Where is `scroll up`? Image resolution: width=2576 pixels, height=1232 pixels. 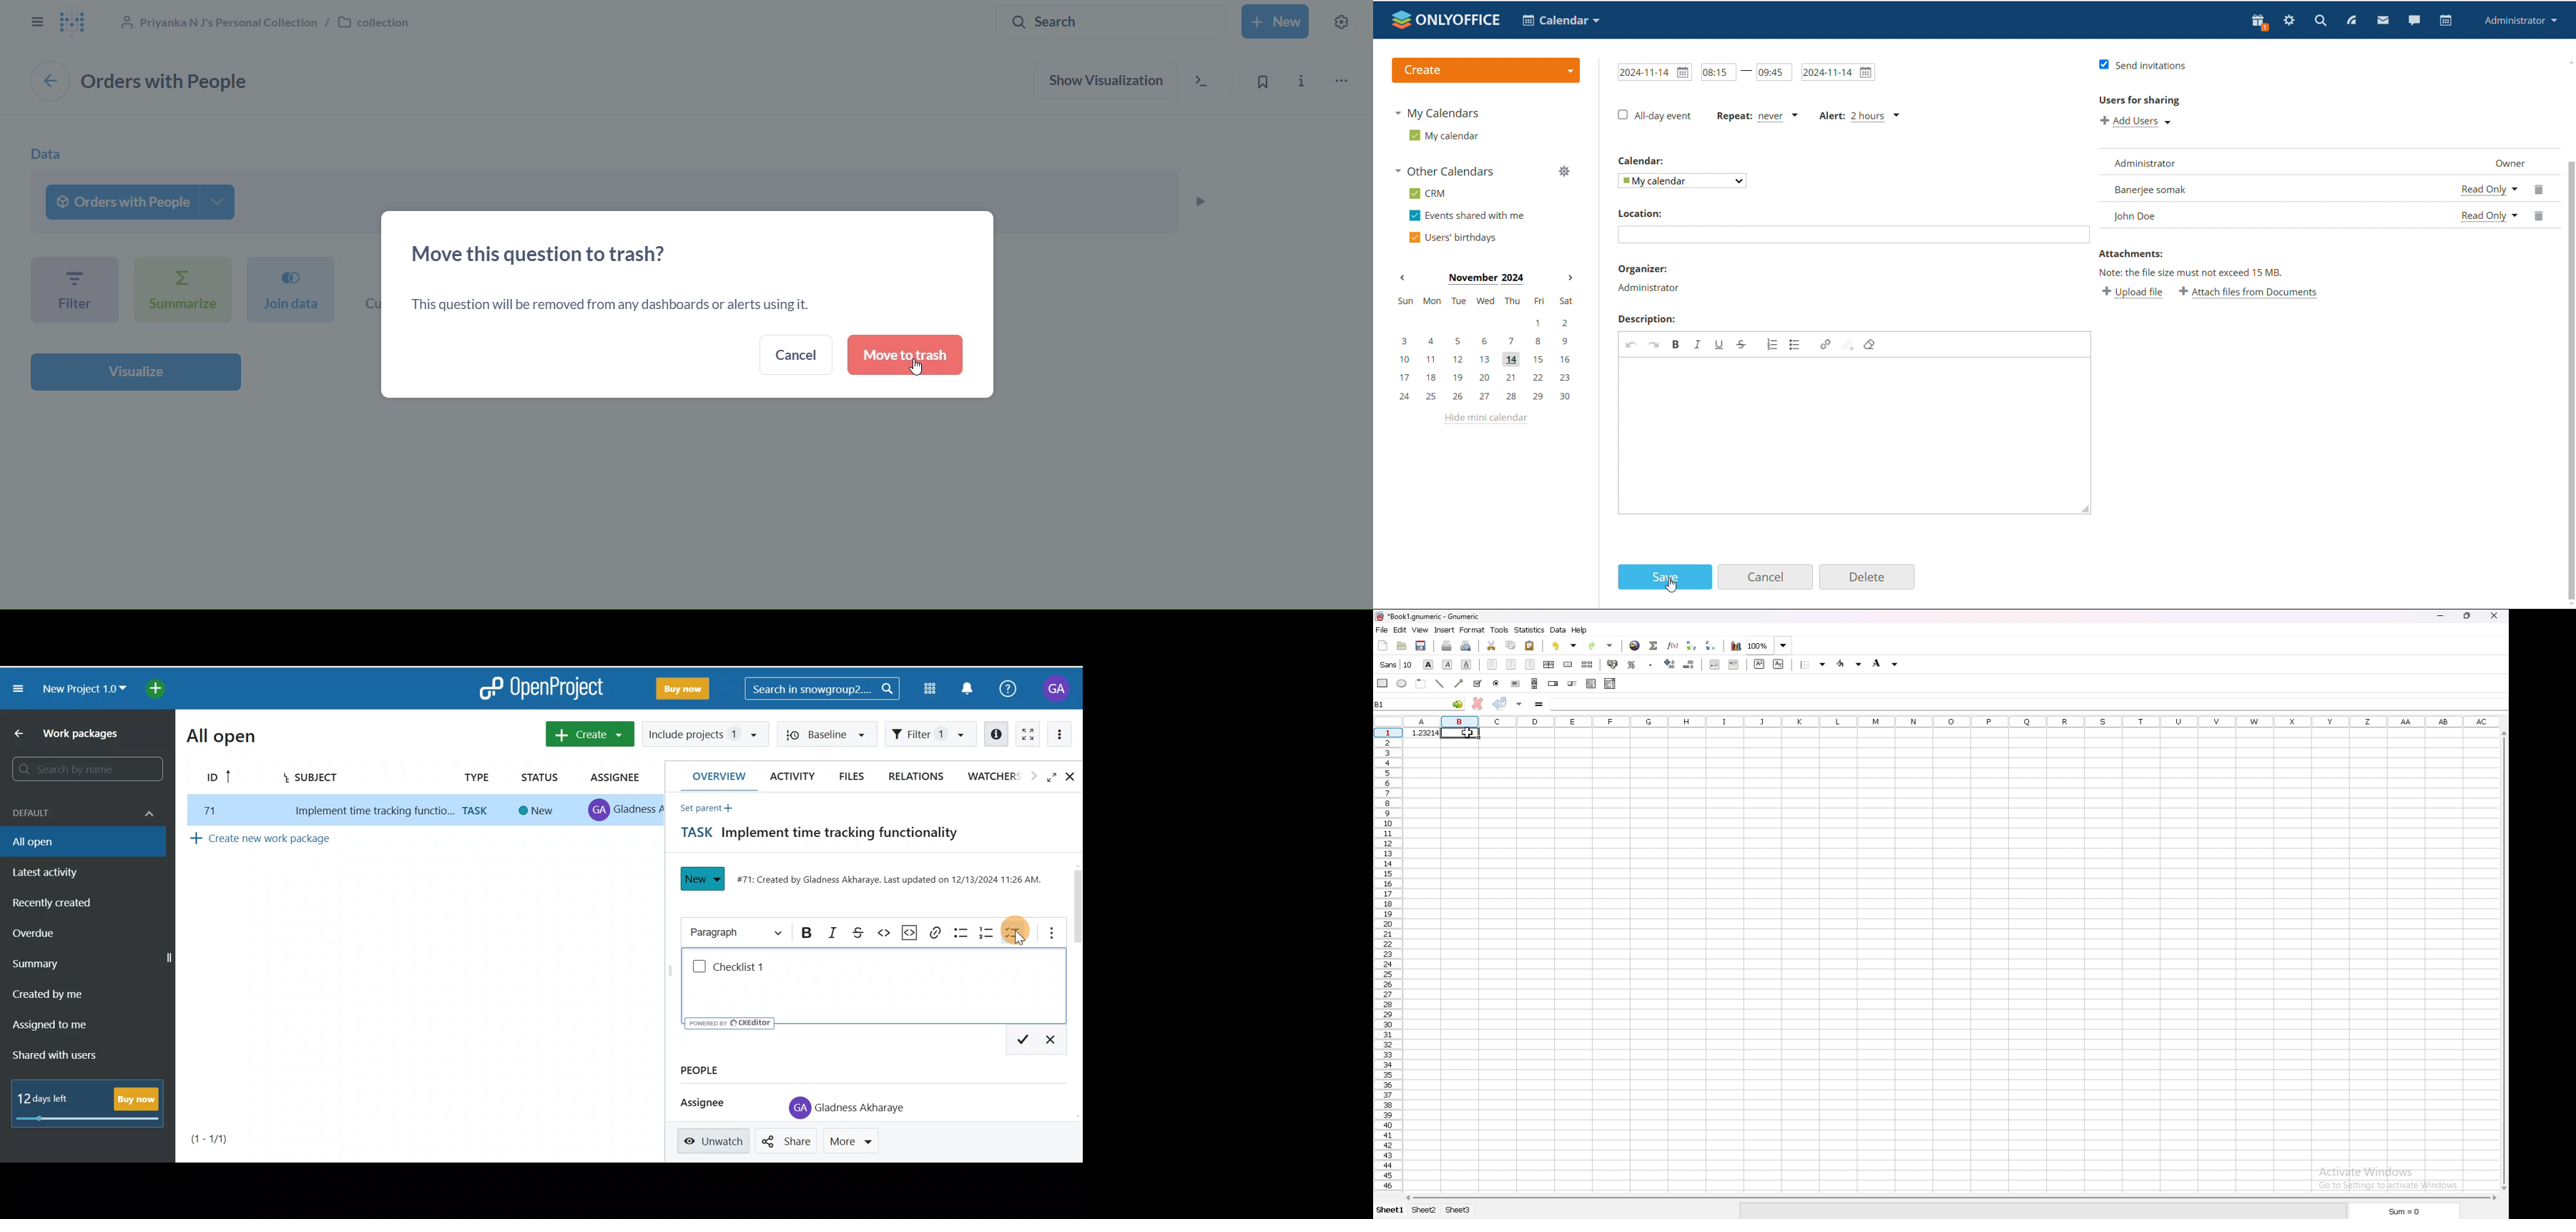
scroll up is located at coordinates (2569, 61).